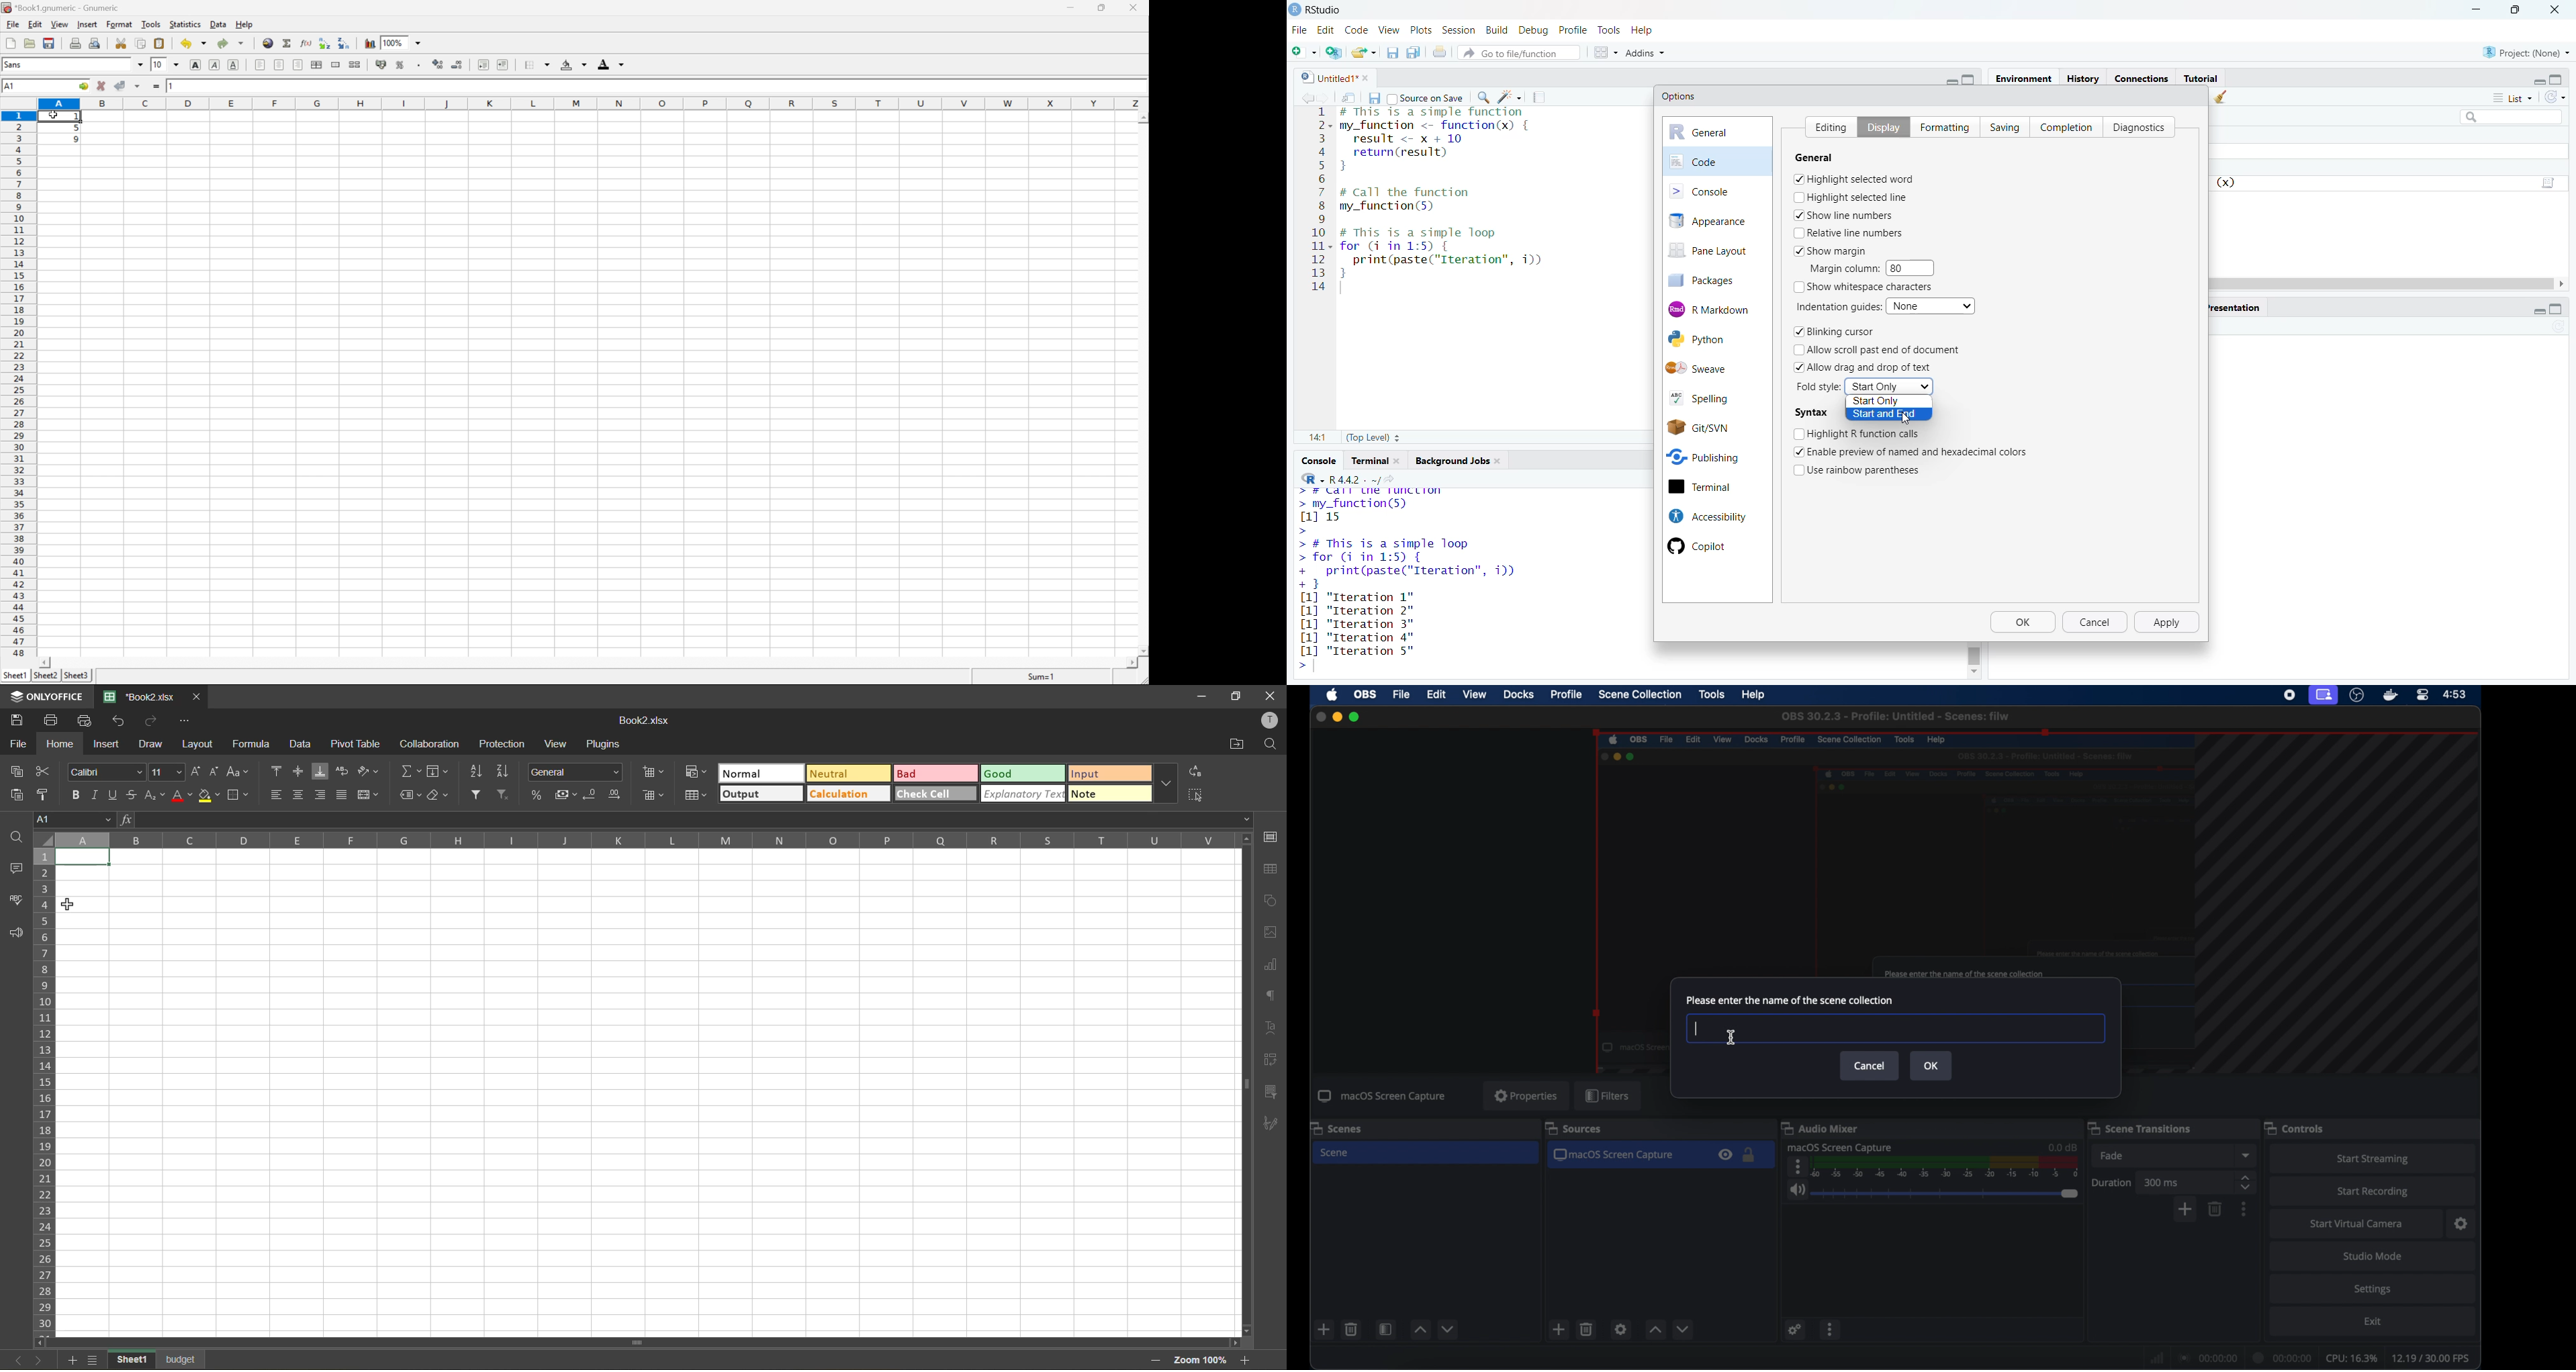 The image size is (2576, 1372). Describe the element at coordinates (88, 721) in the screenshot. I see `quick print` at that location.